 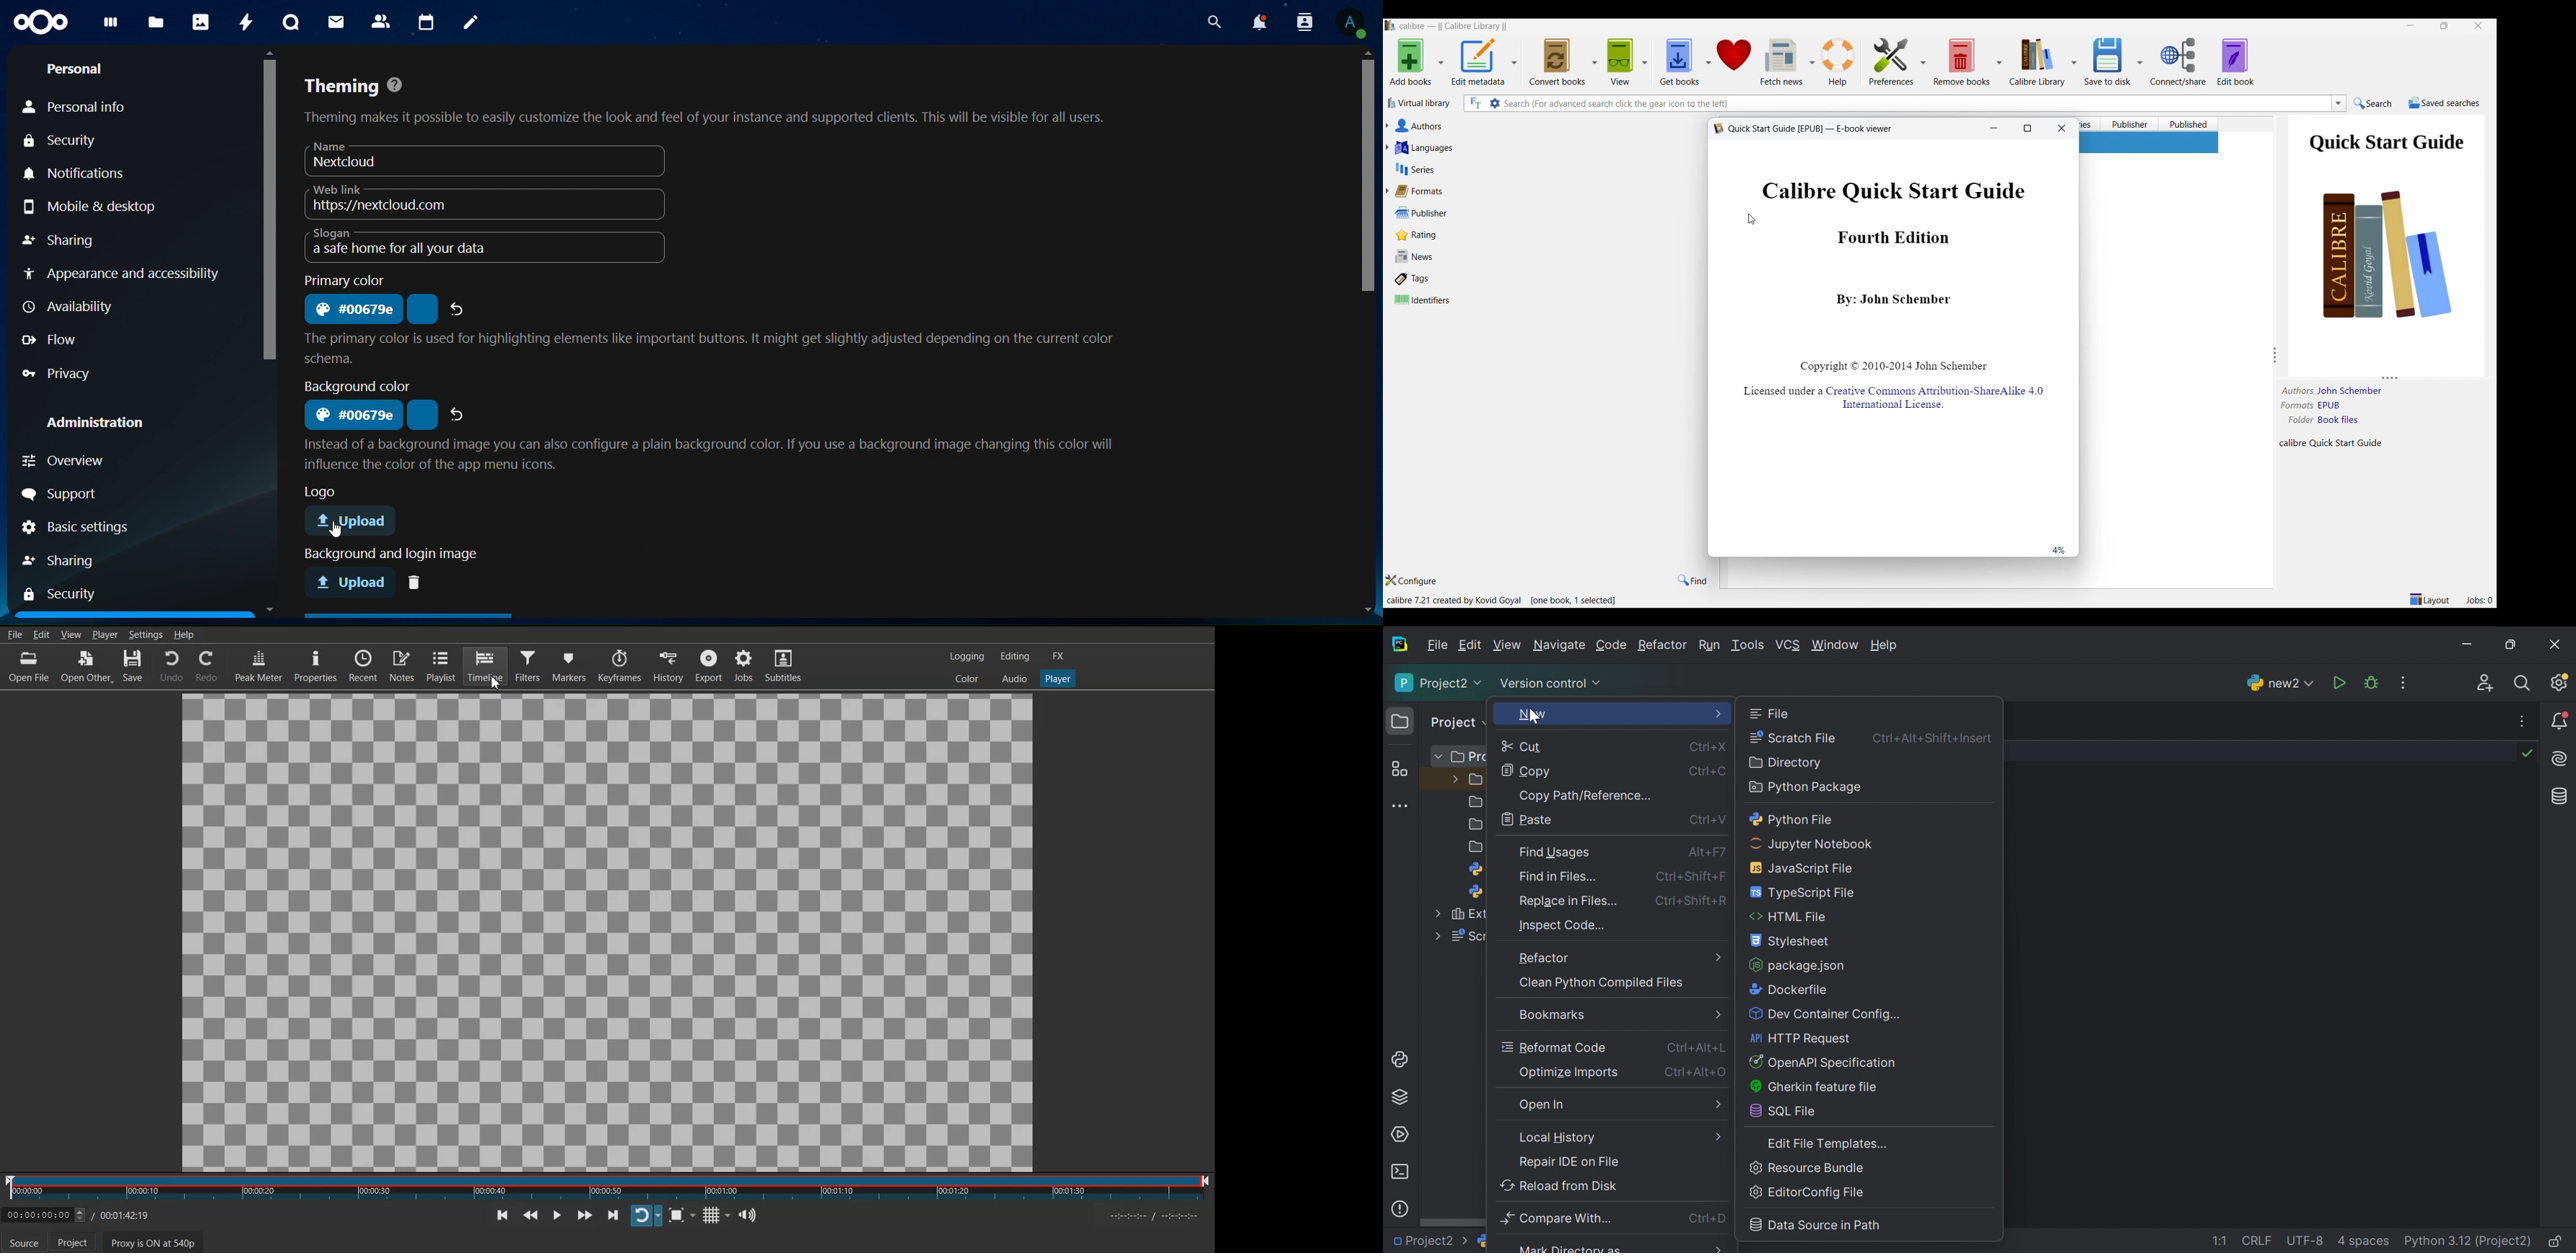 What do you see at coordinates (459, 413) in the screenshot?
I see `refresh` at bounding box center [459, 413].